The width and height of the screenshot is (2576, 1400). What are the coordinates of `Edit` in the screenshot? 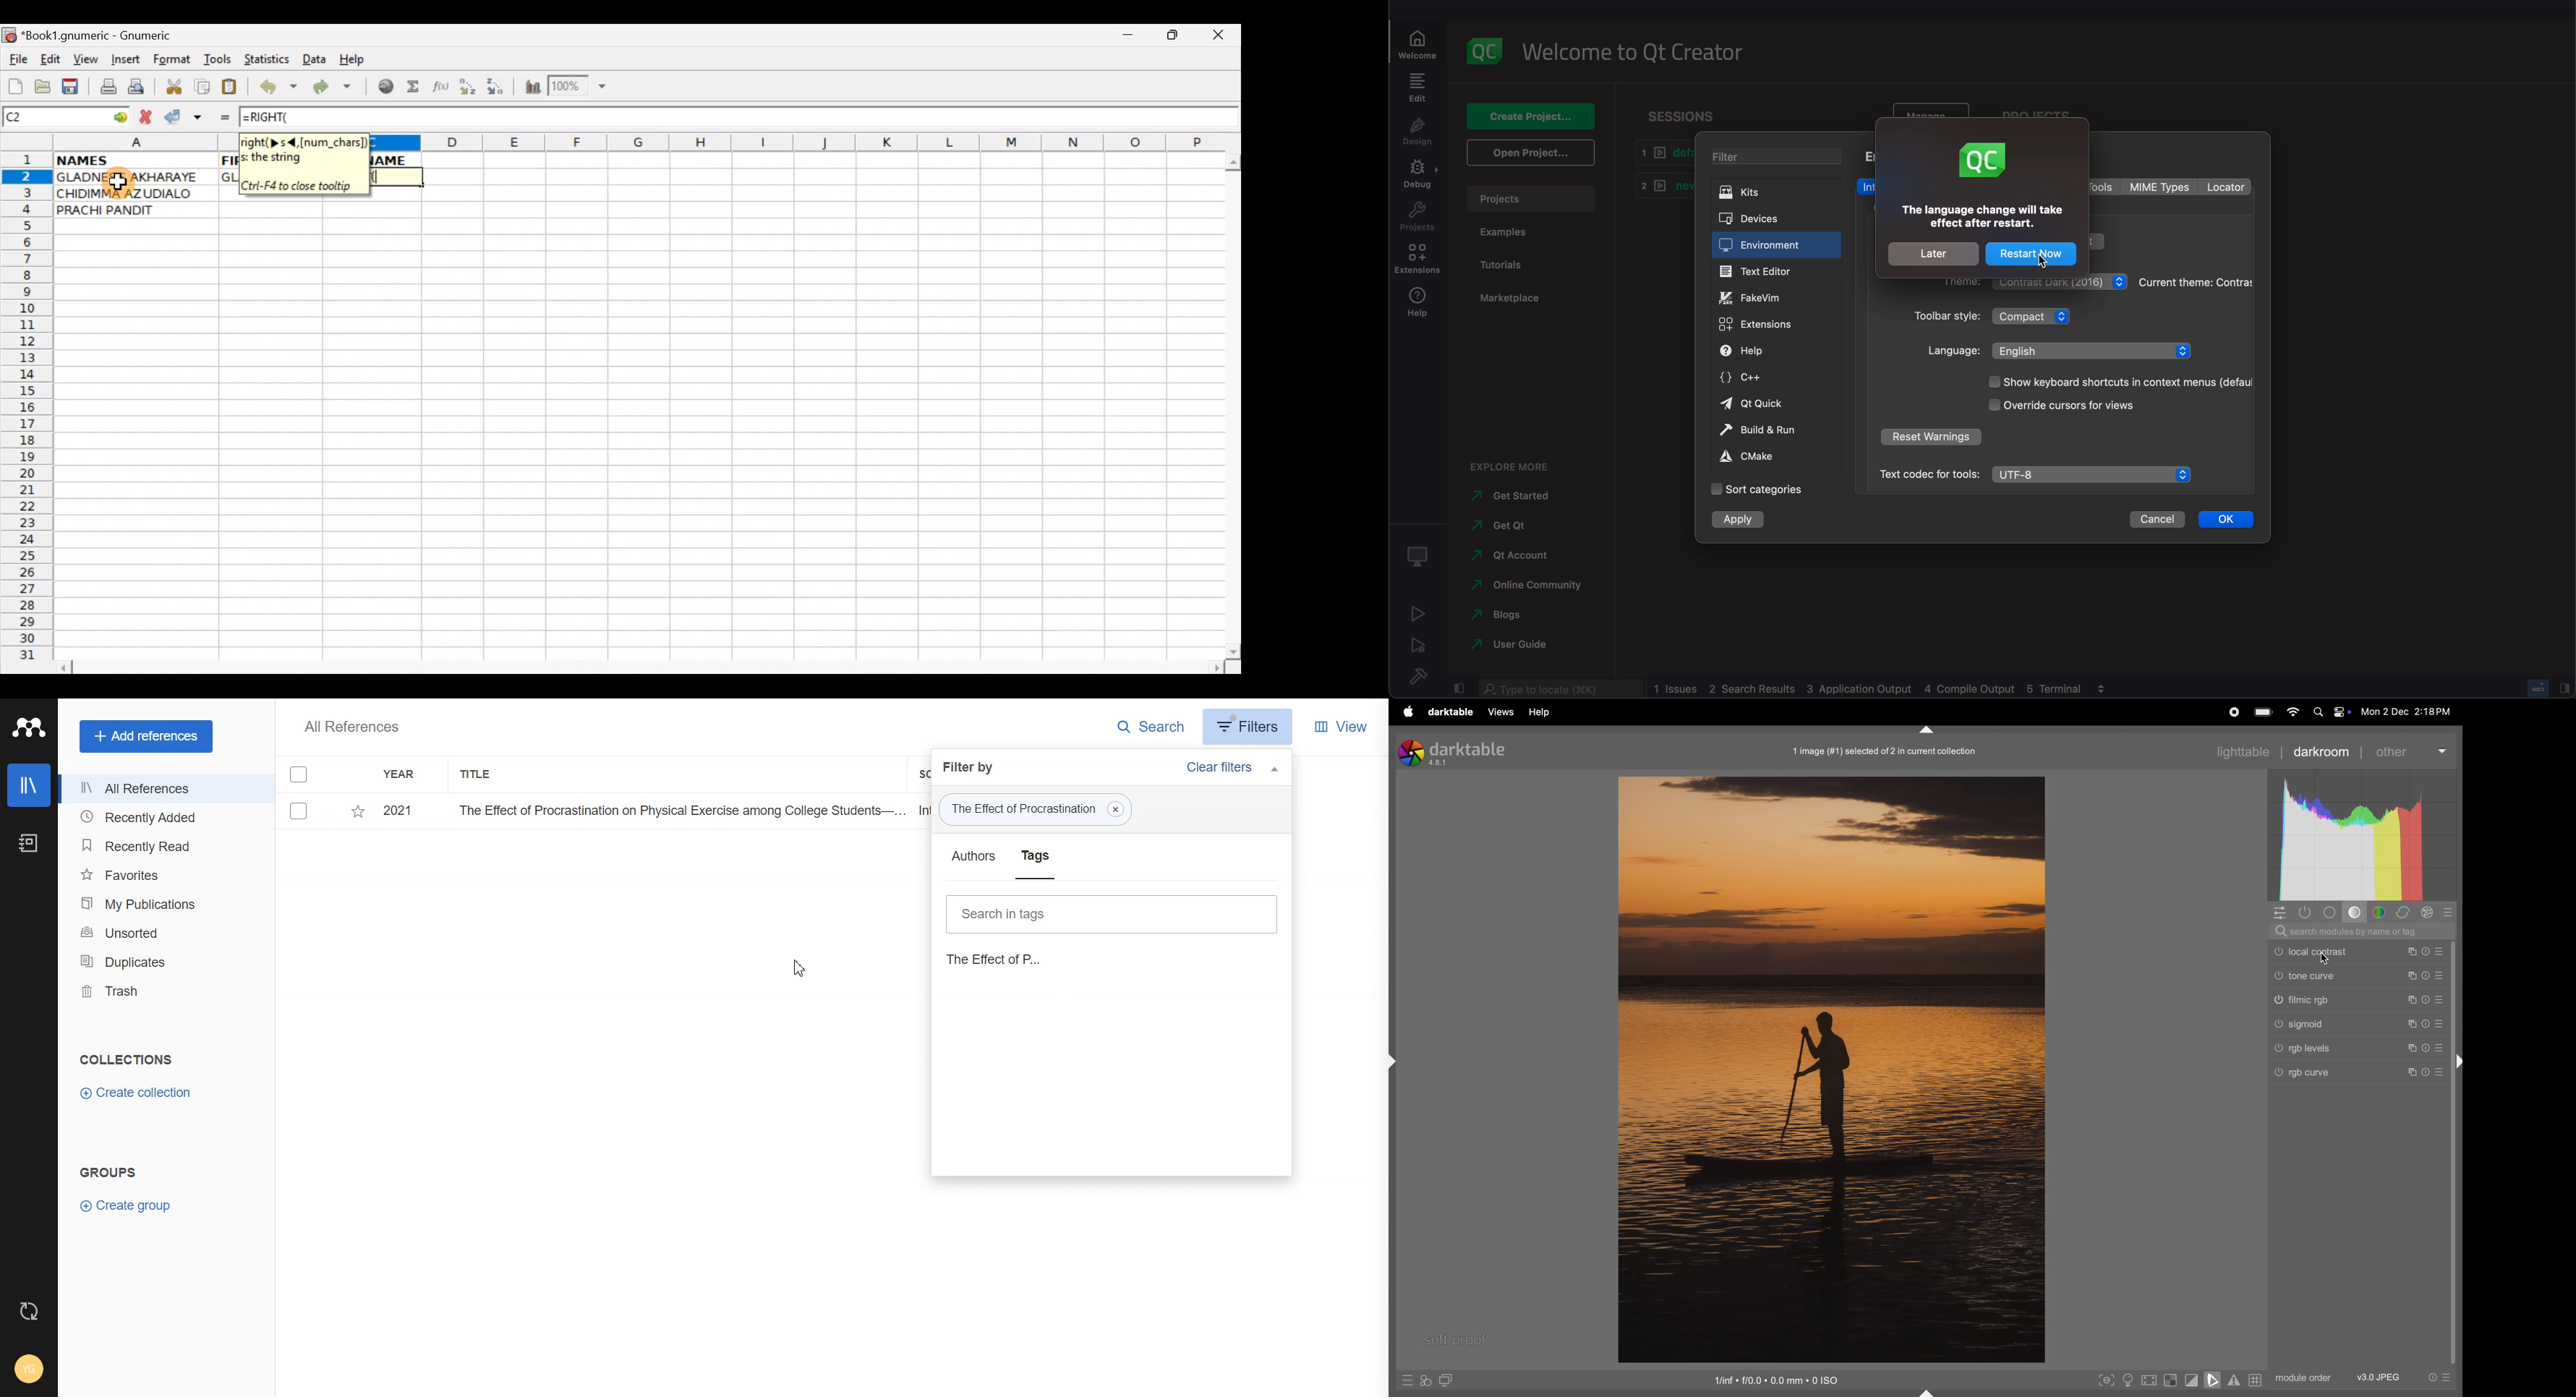 It's located at (50, 59).